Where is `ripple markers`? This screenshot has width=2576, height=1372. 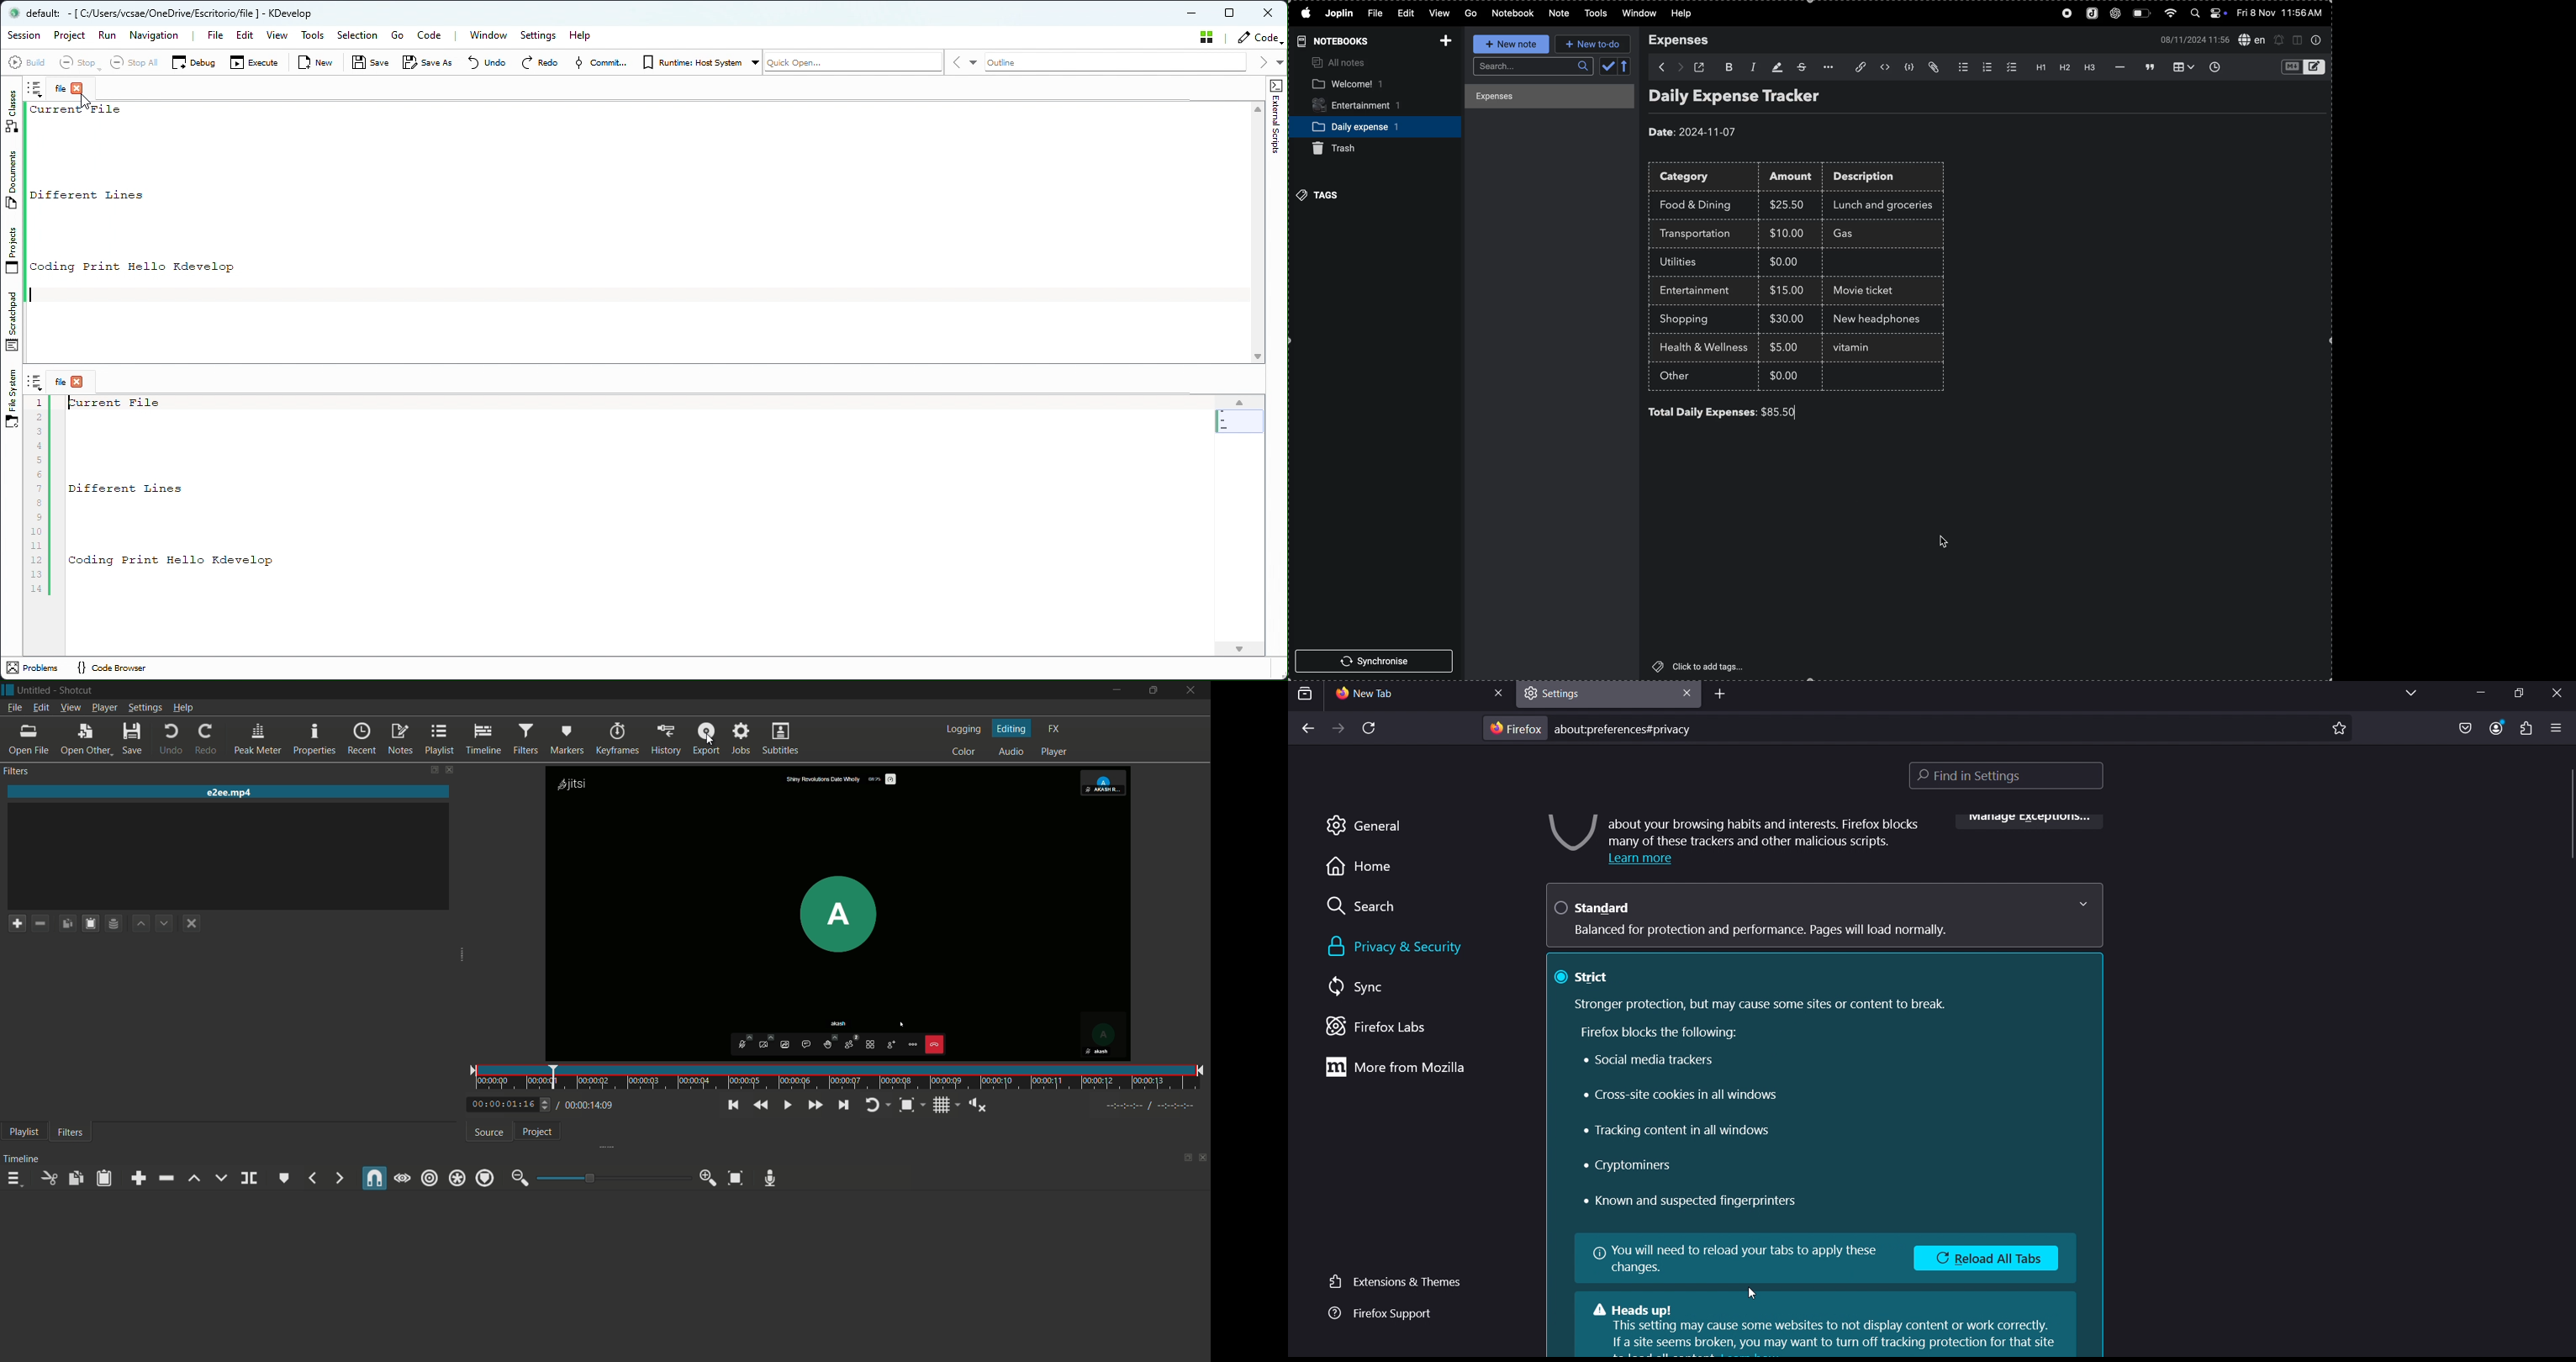 ripple markers is located at coordinates (485, 1178).